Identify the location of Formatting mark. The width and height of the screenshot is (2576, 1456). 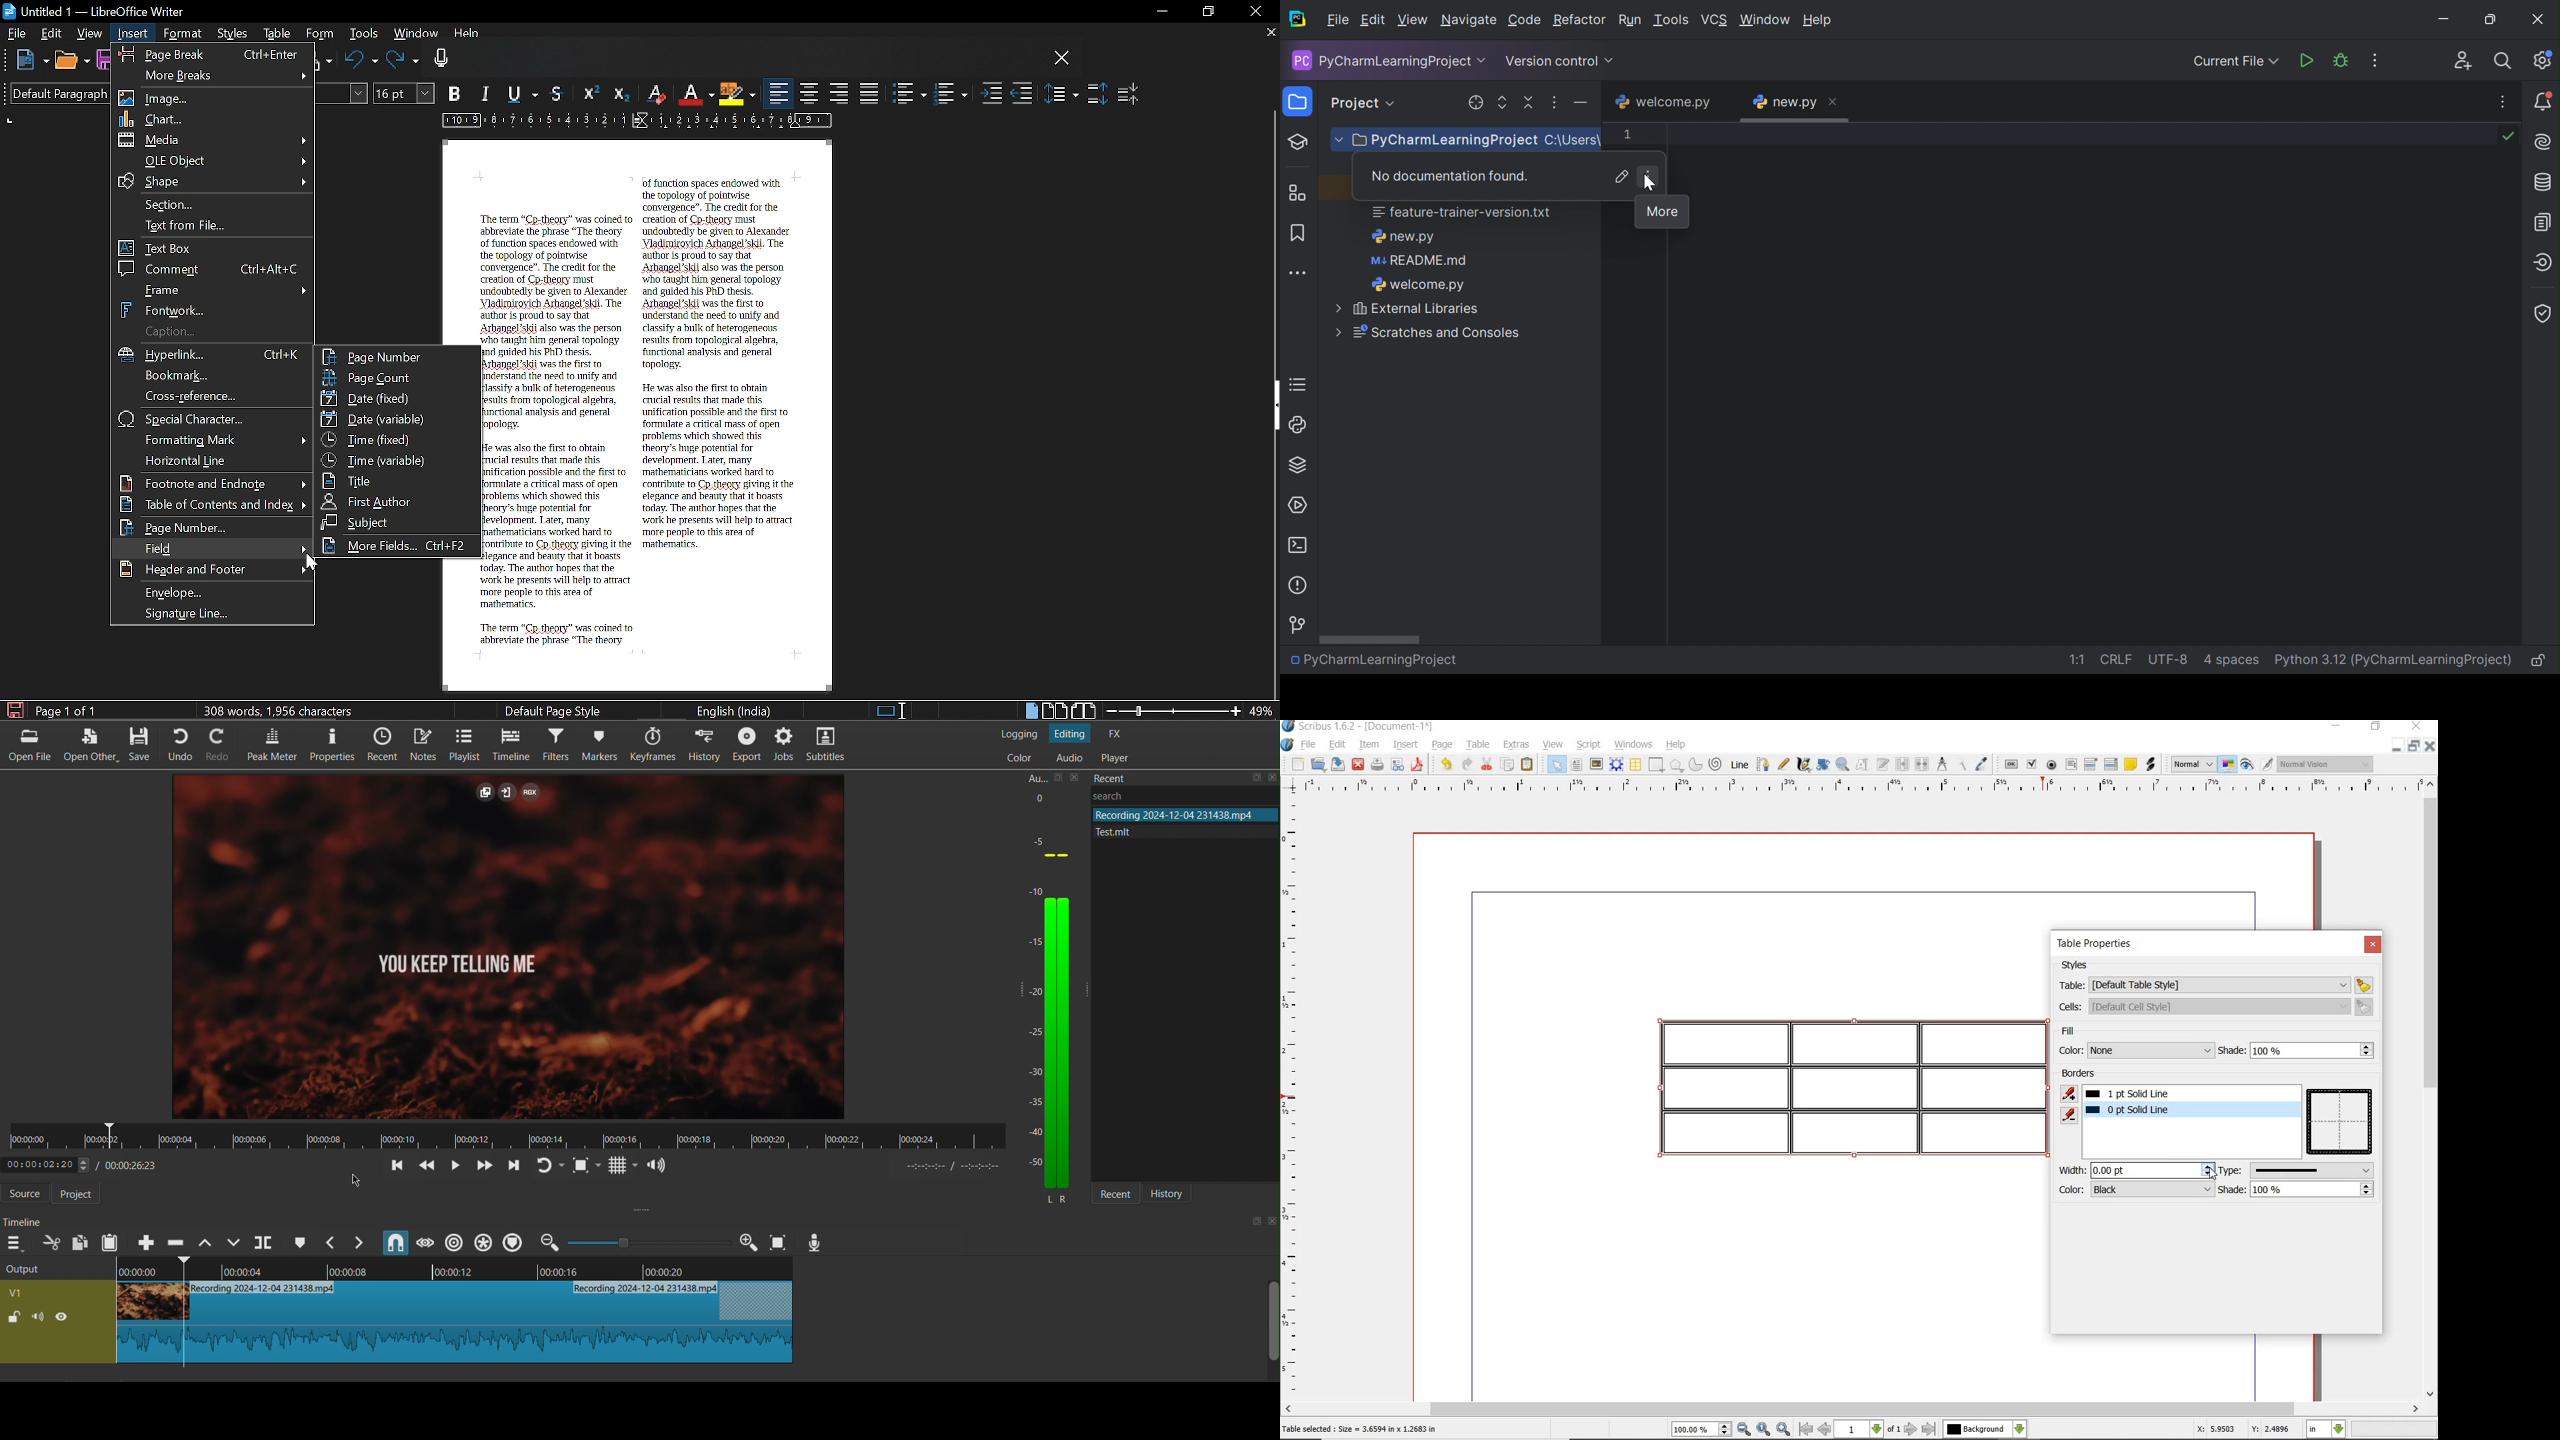
(212, 439).